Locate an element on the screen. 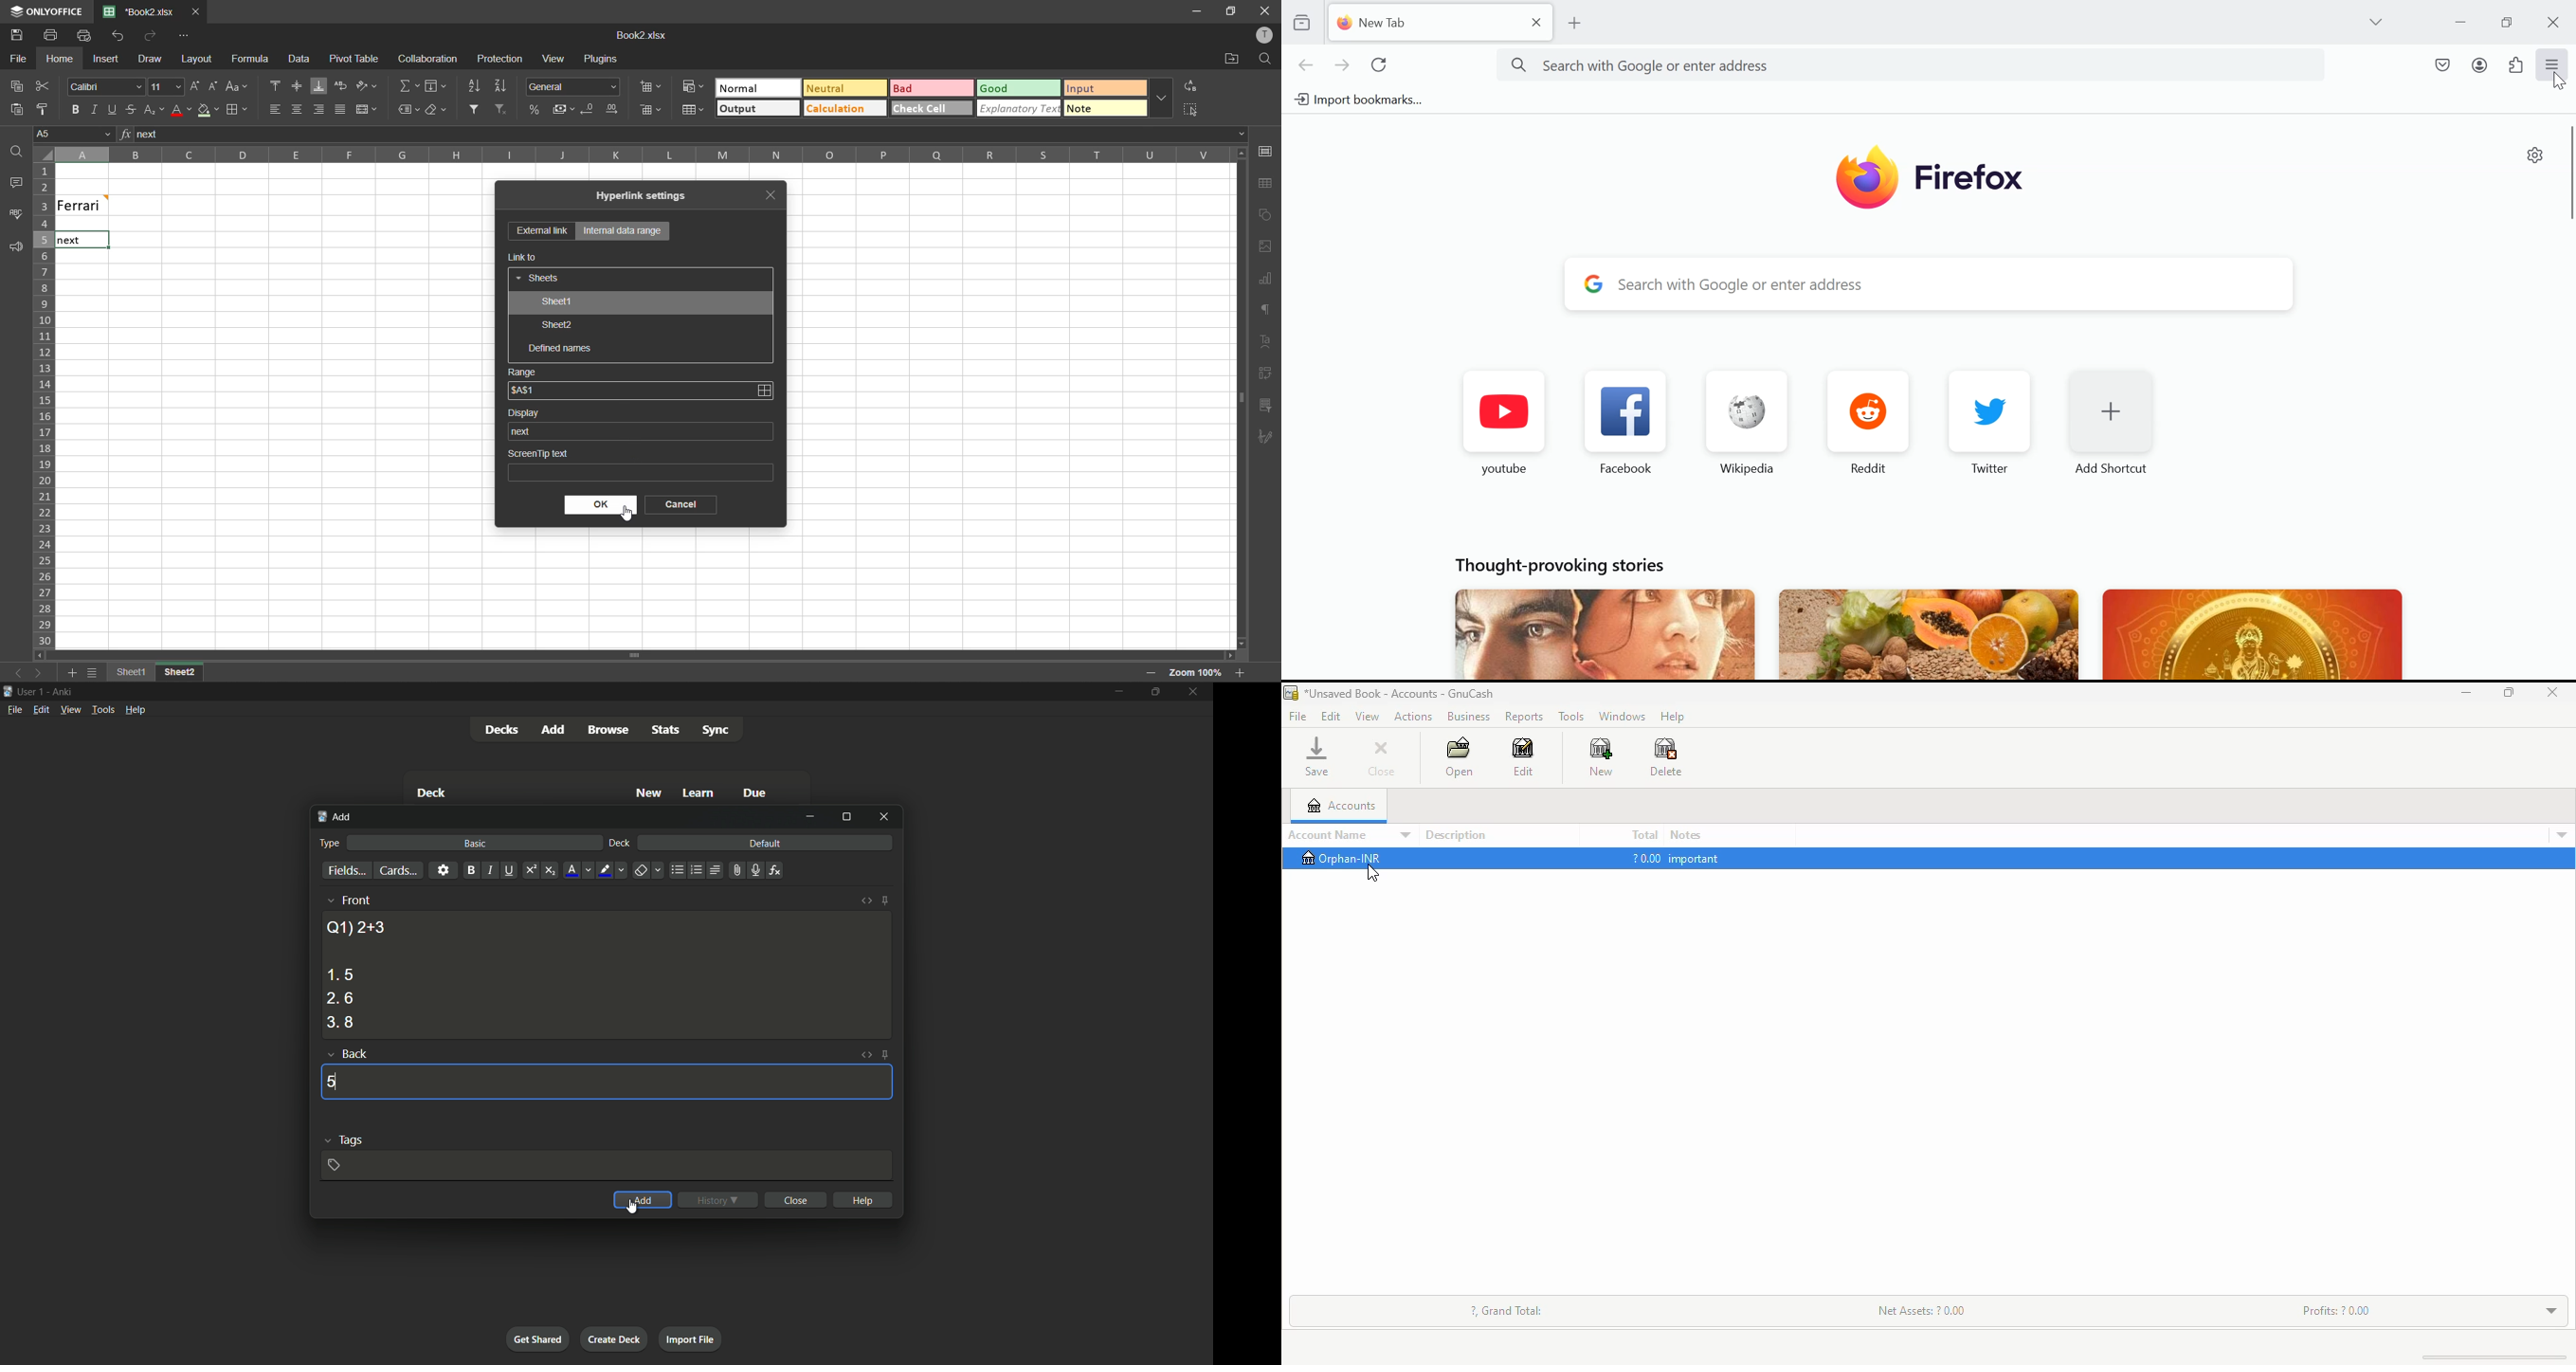 This screenshot has width=2576, height=1372. Back is located at coordinates (1306, 66).